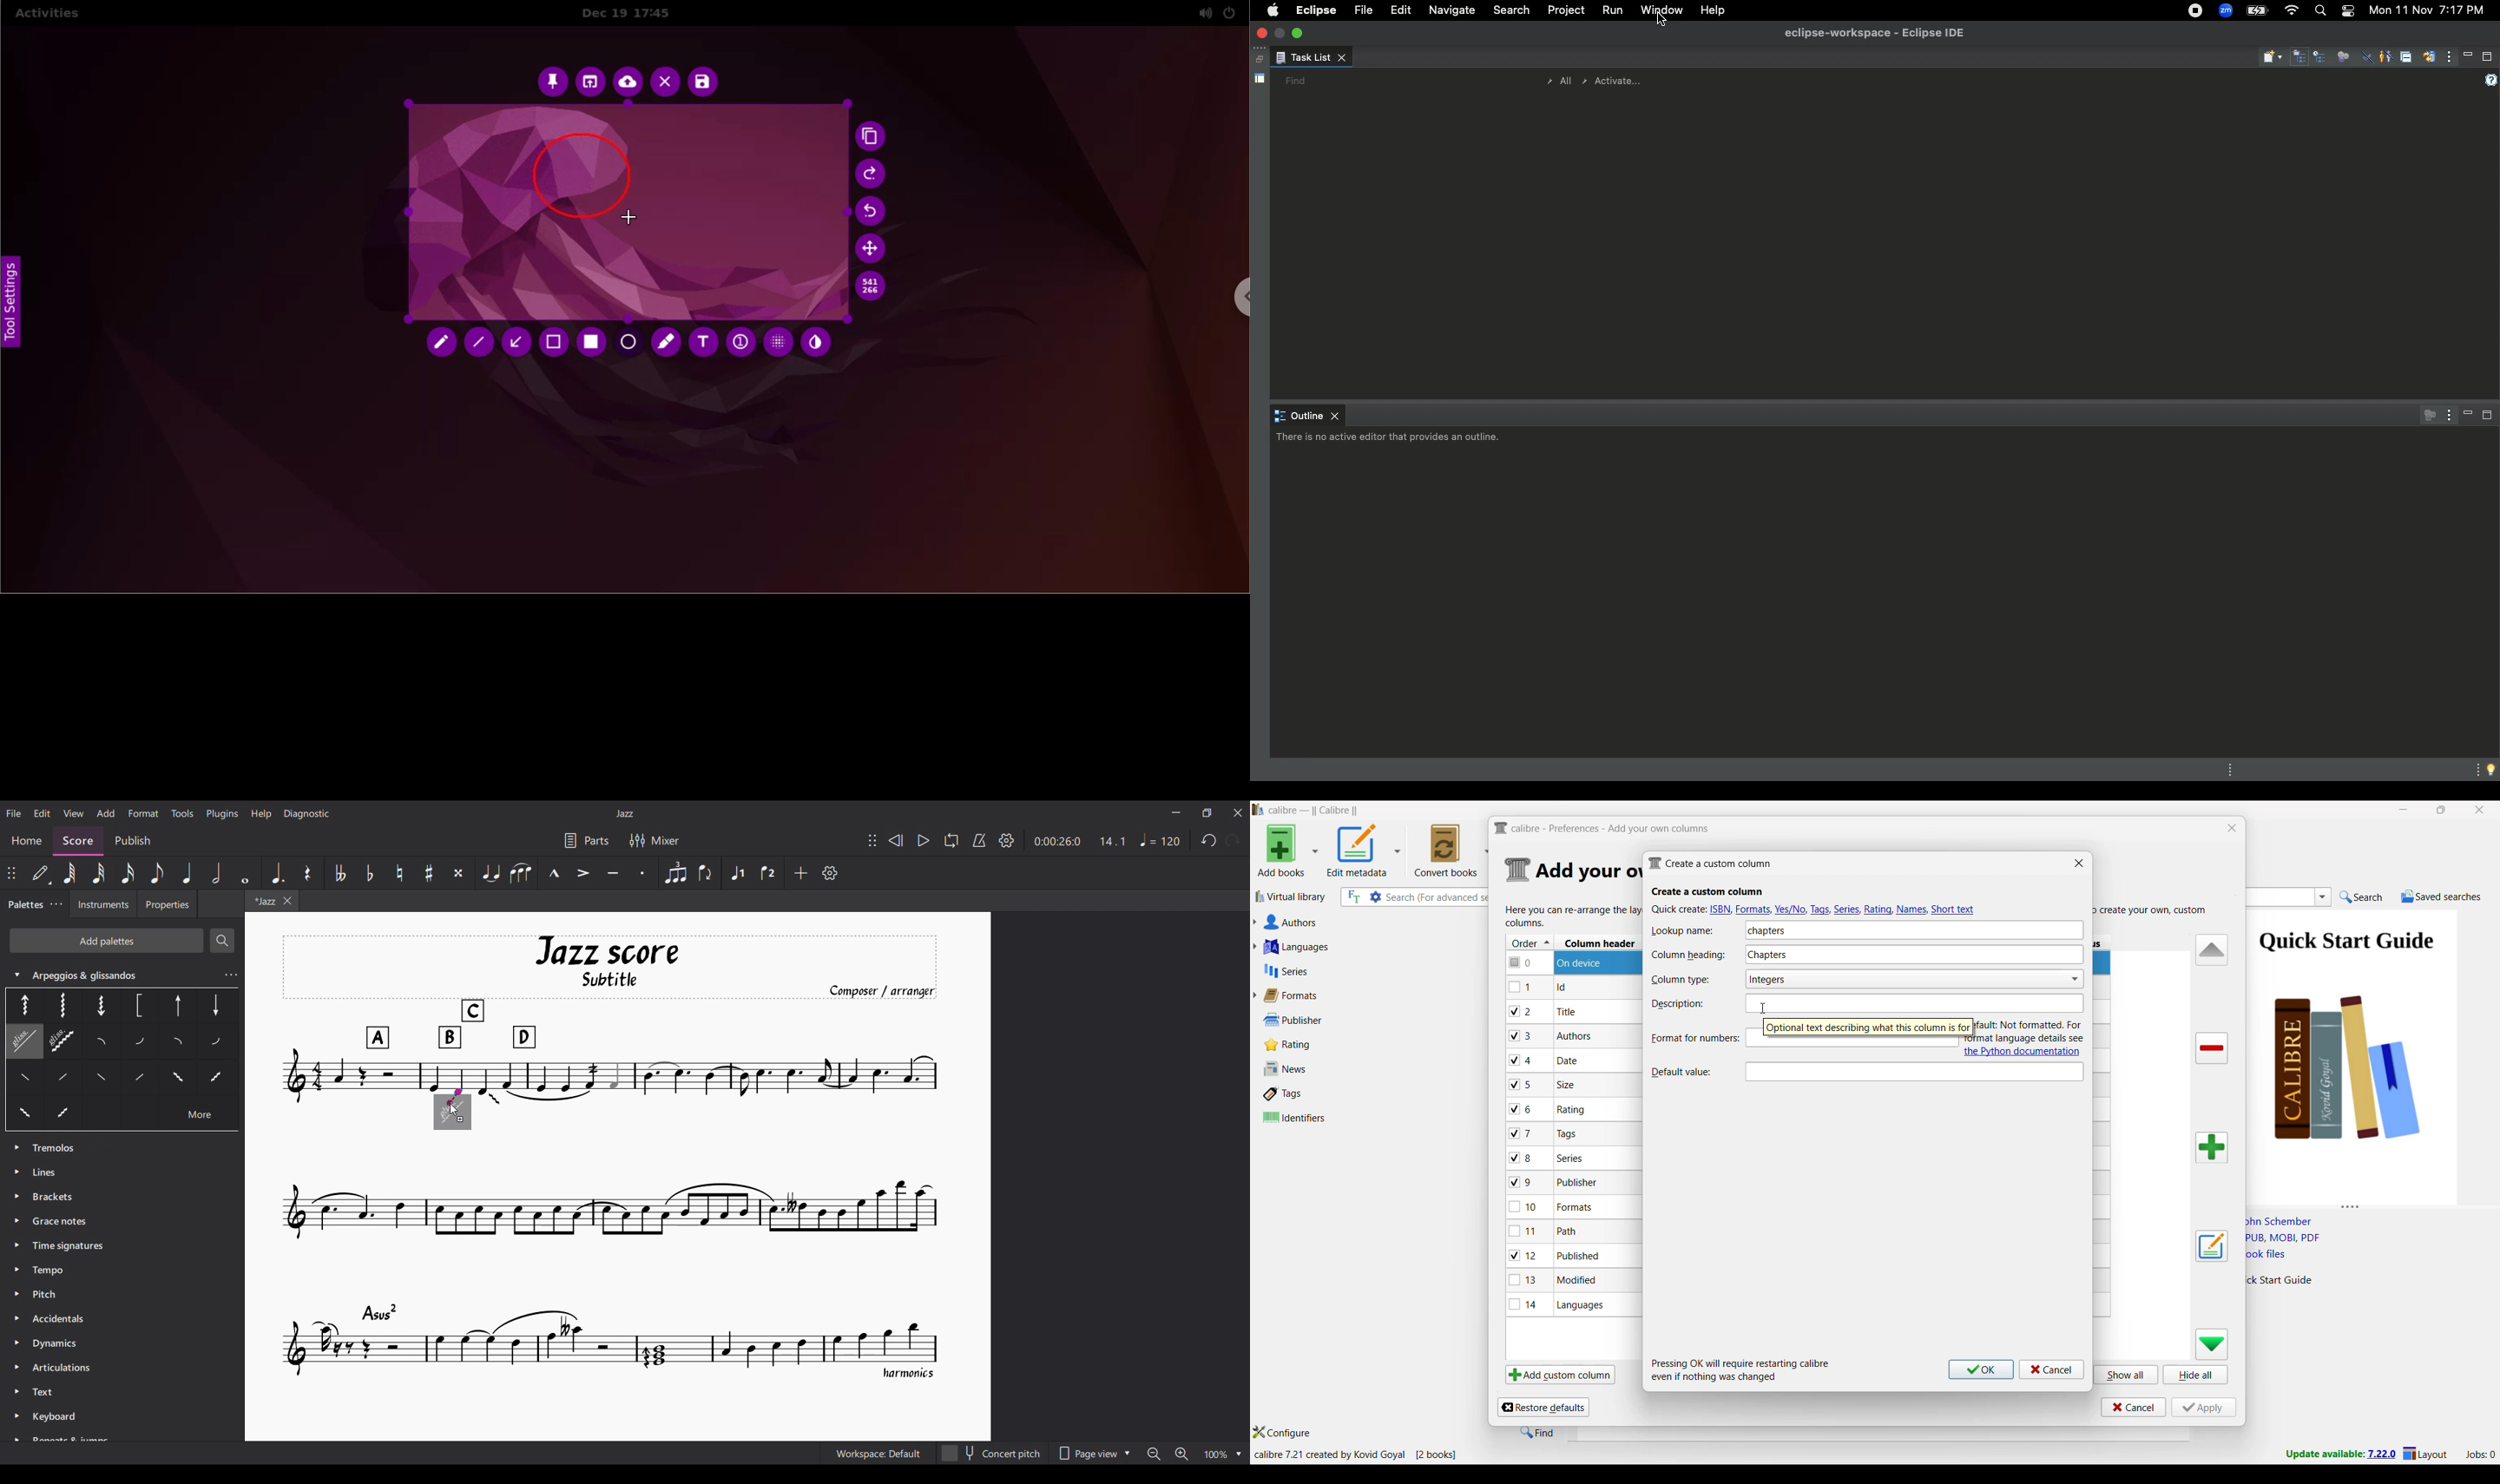 The width and height of the screenshot is (2520, 1484). What do you see at coordinates (1523, 1110) in the screenshot?
I see `checkbox - 6` at bounding box center [1523, 1110].